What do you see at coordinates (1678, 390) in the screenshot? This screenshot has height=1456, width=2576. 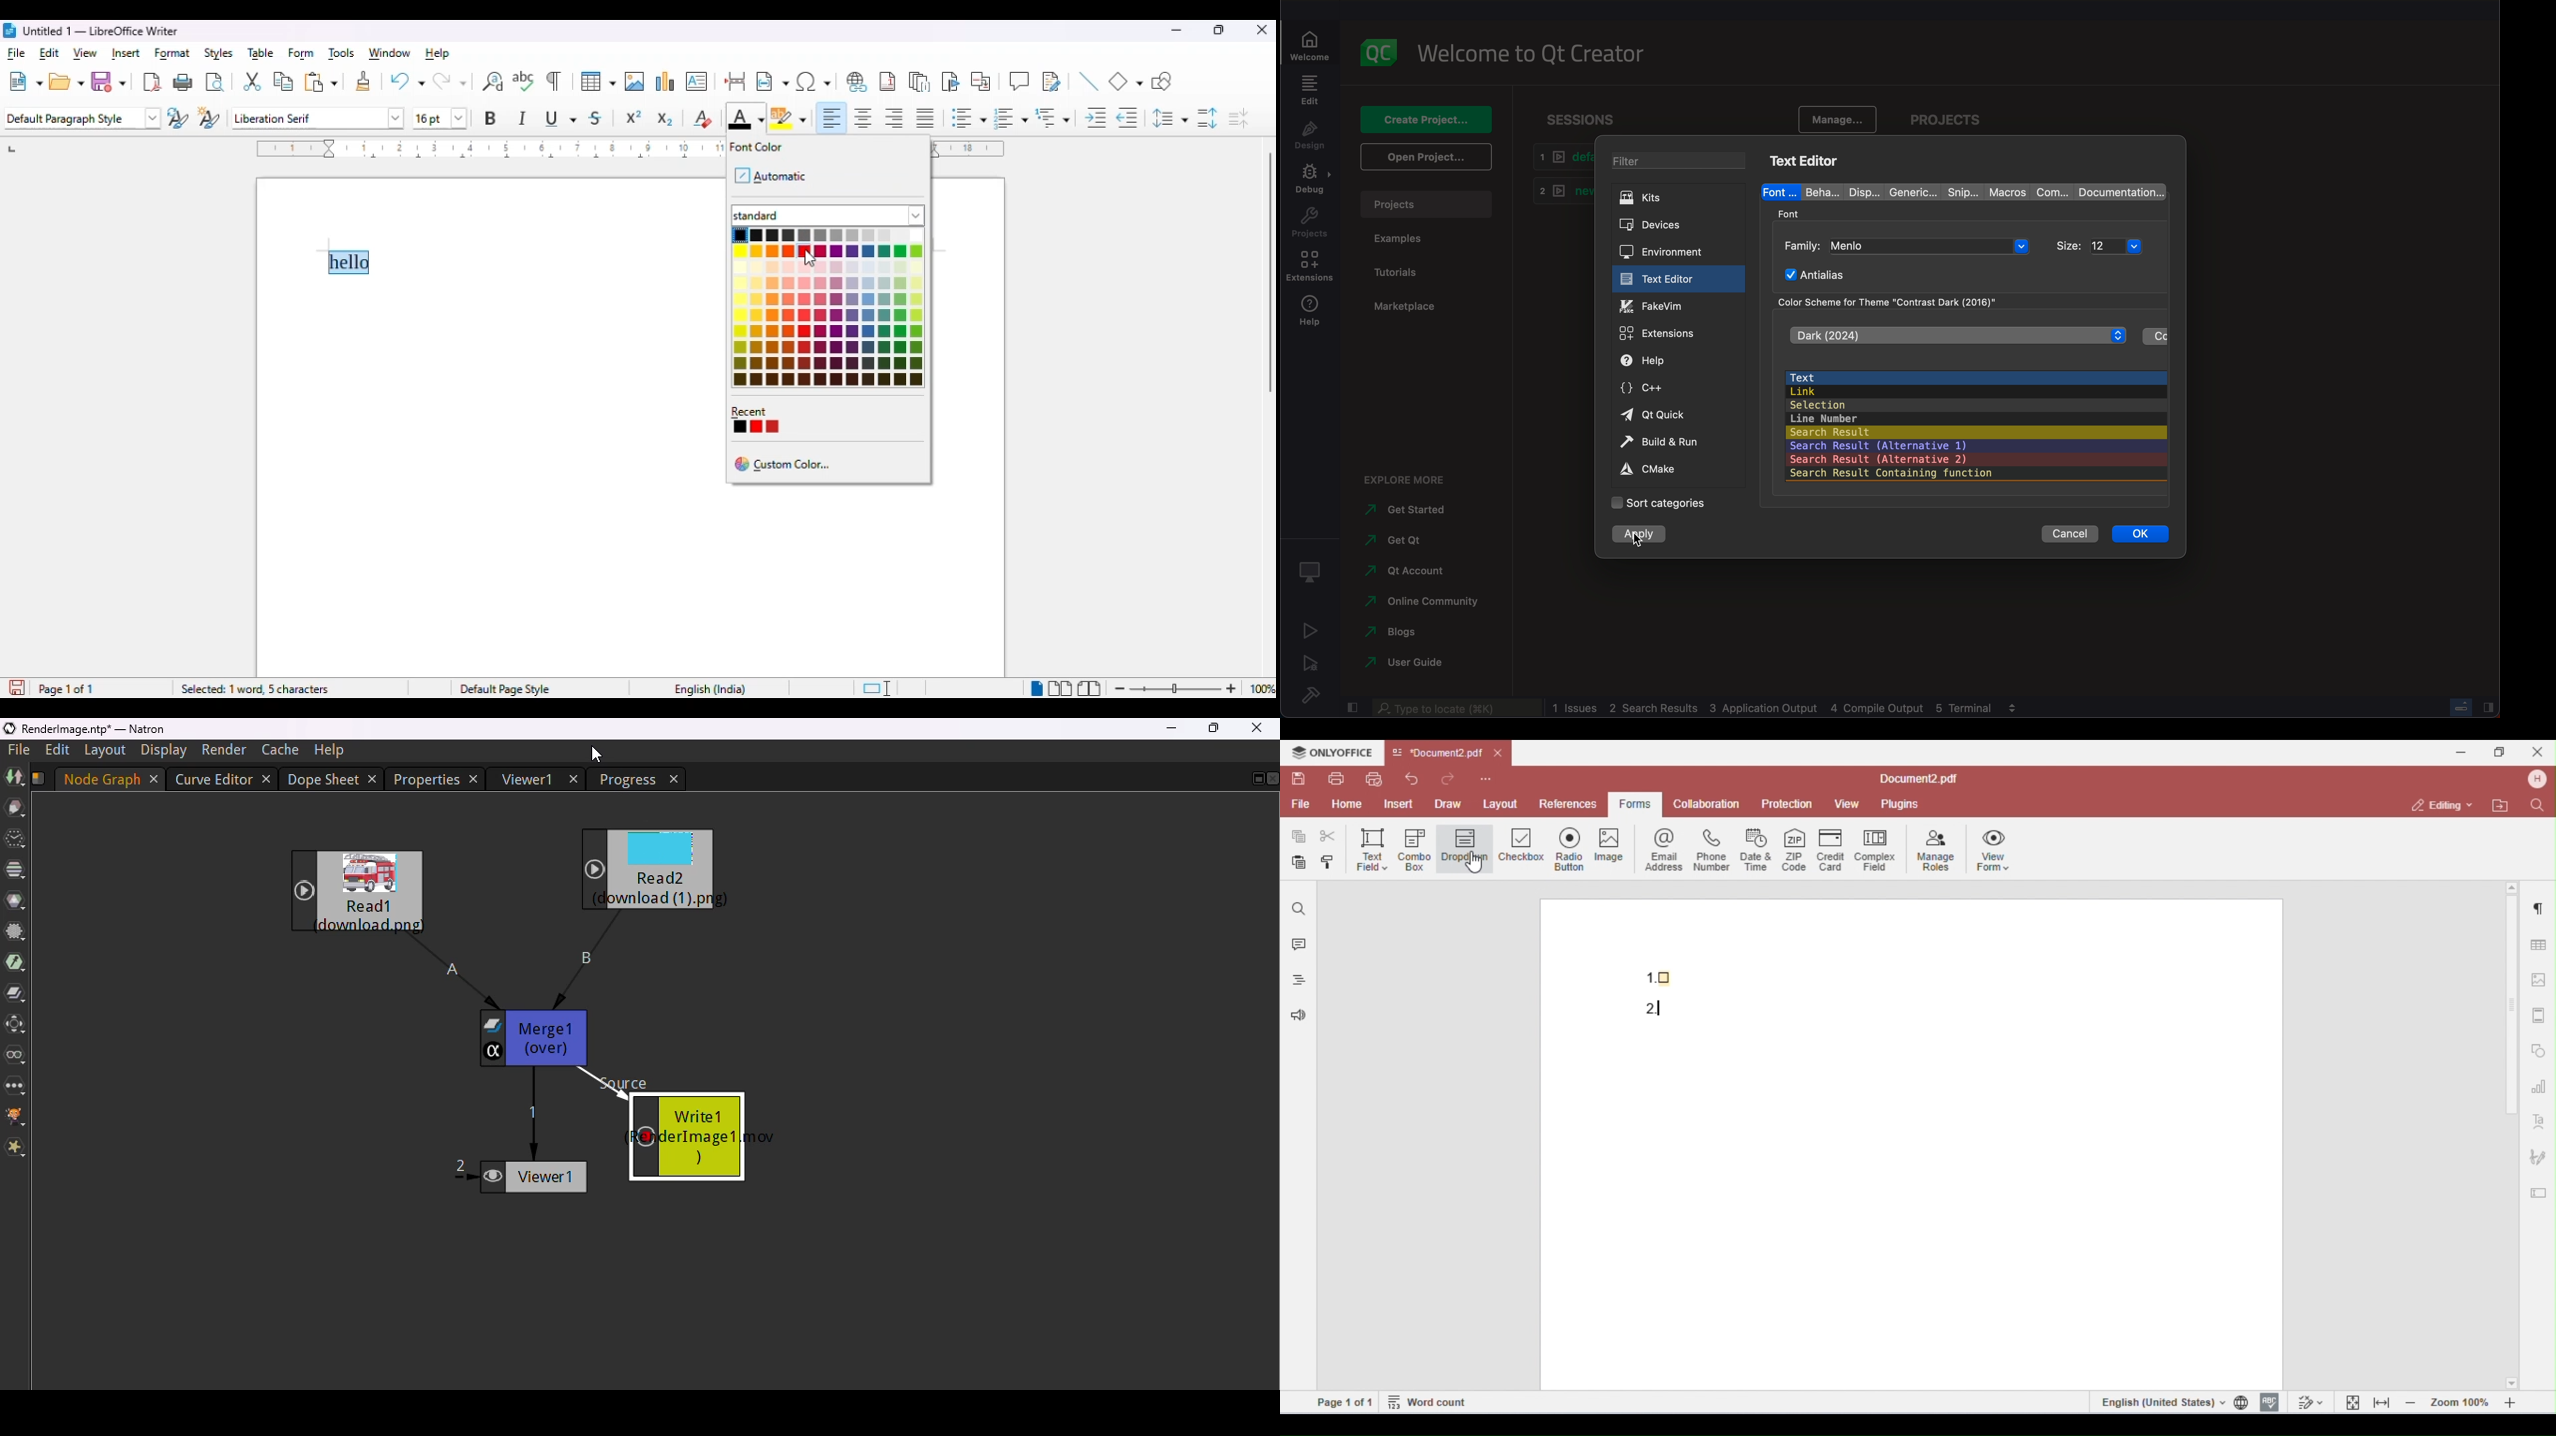 I see `c++` at bounding box center [1678, 390].